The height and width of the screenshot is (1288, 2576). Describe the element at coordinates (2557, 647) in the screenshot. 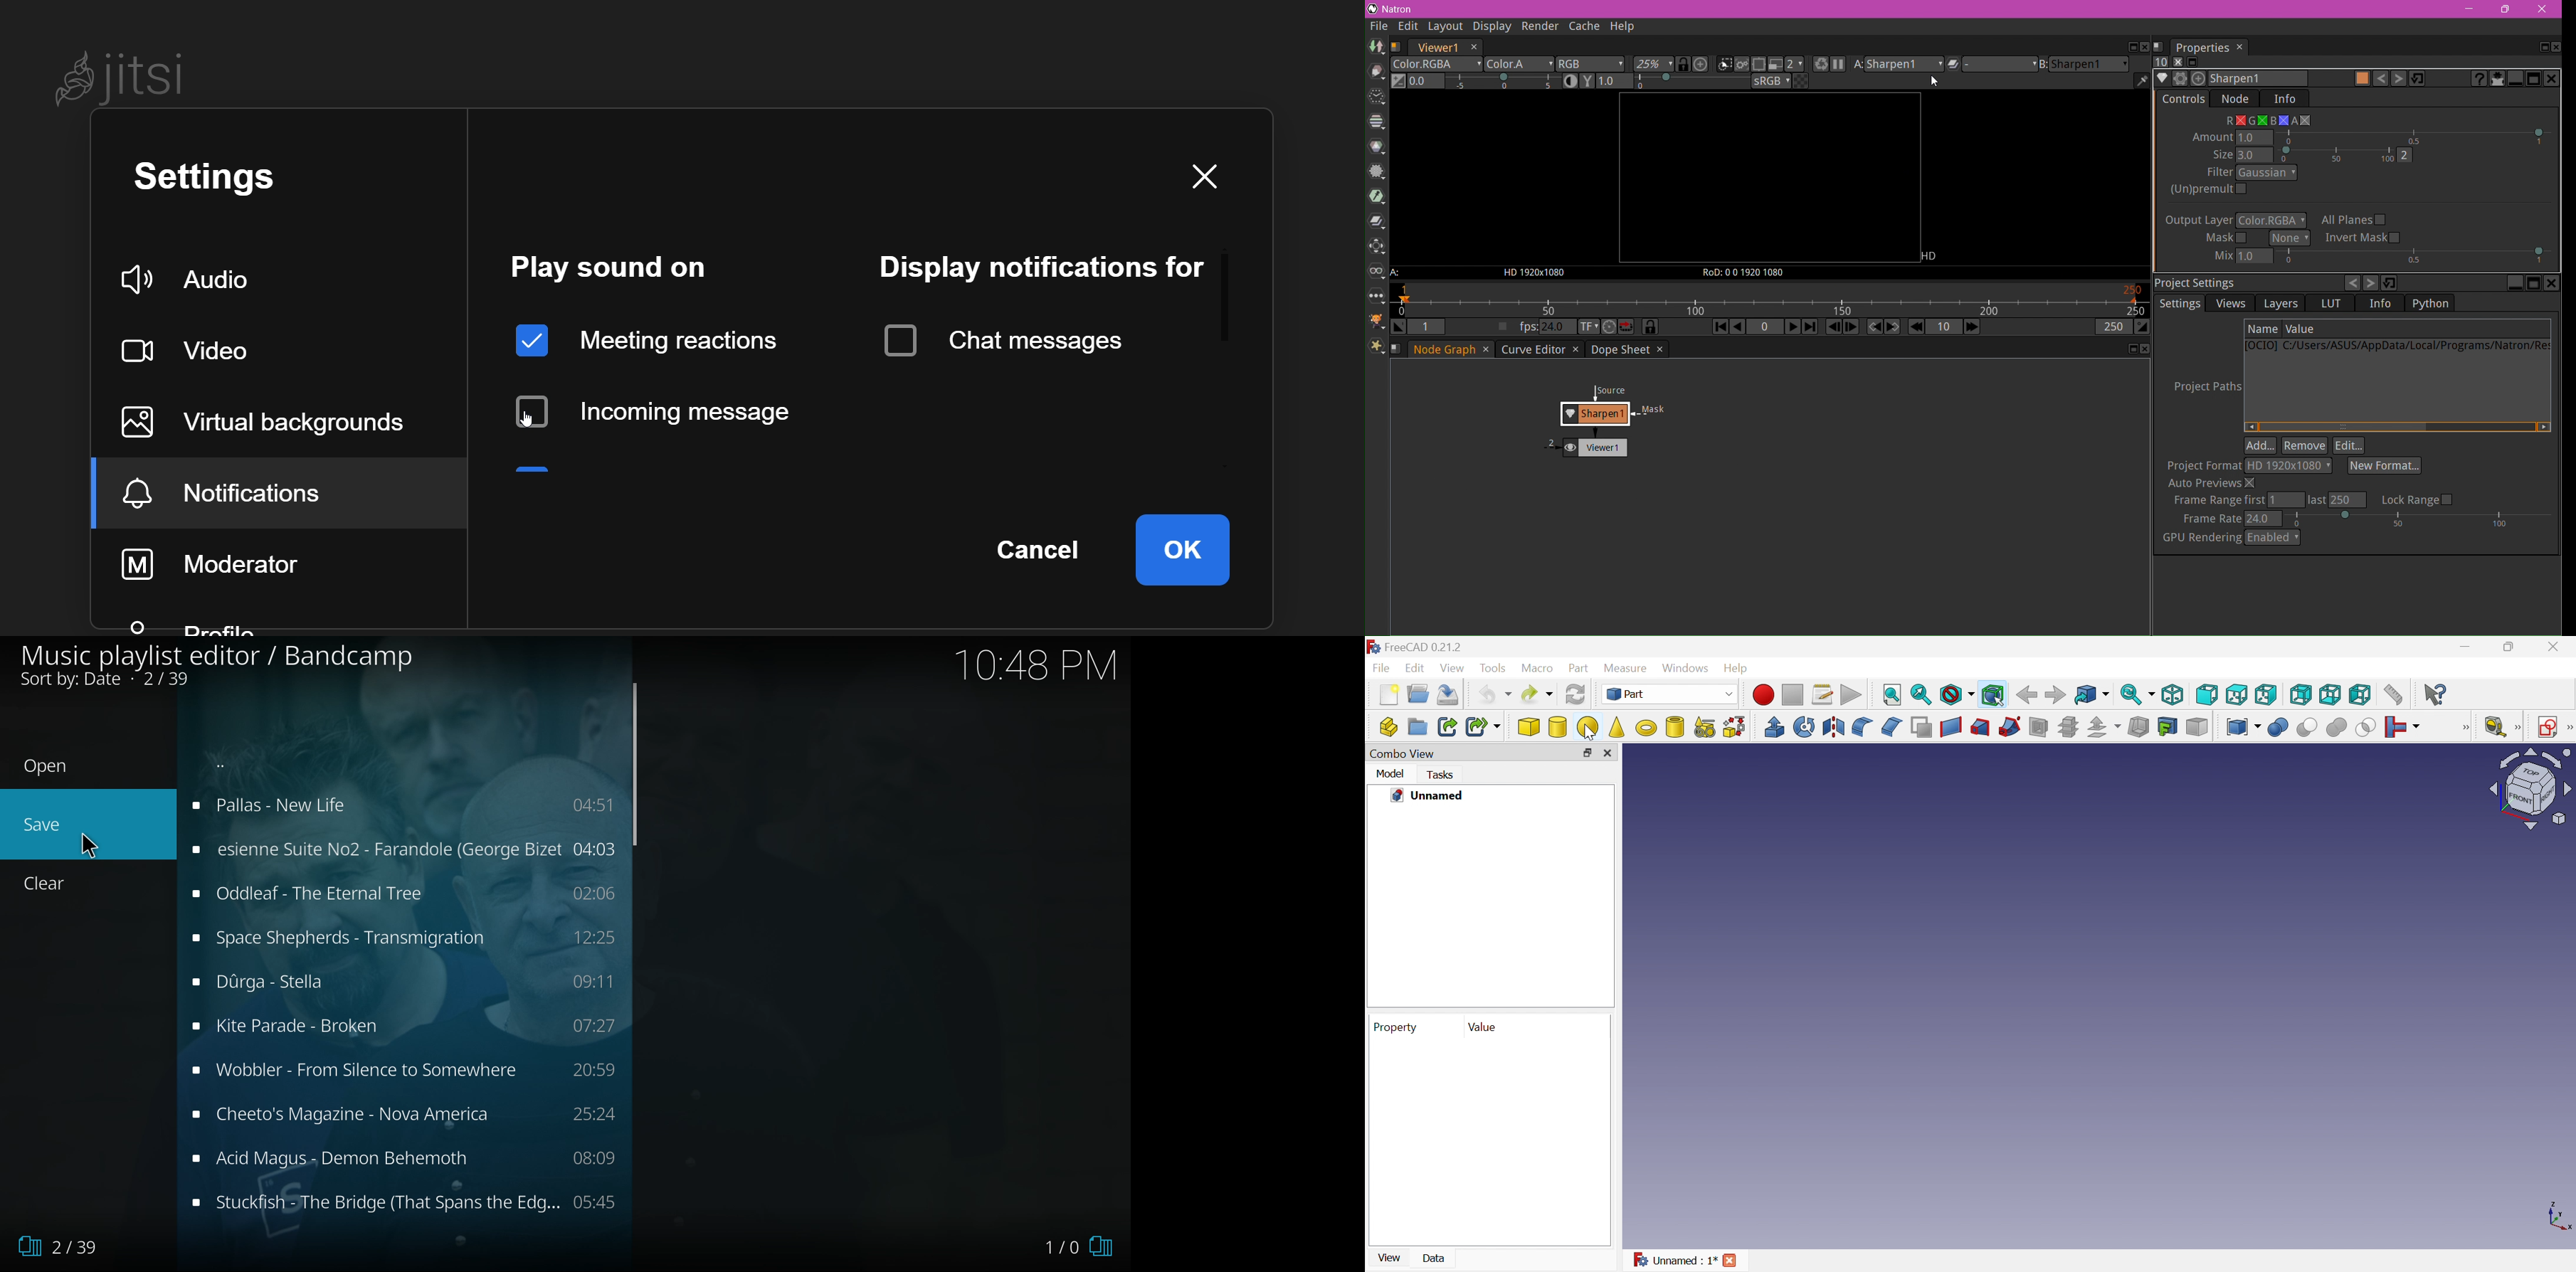

I see `Close` at that location.